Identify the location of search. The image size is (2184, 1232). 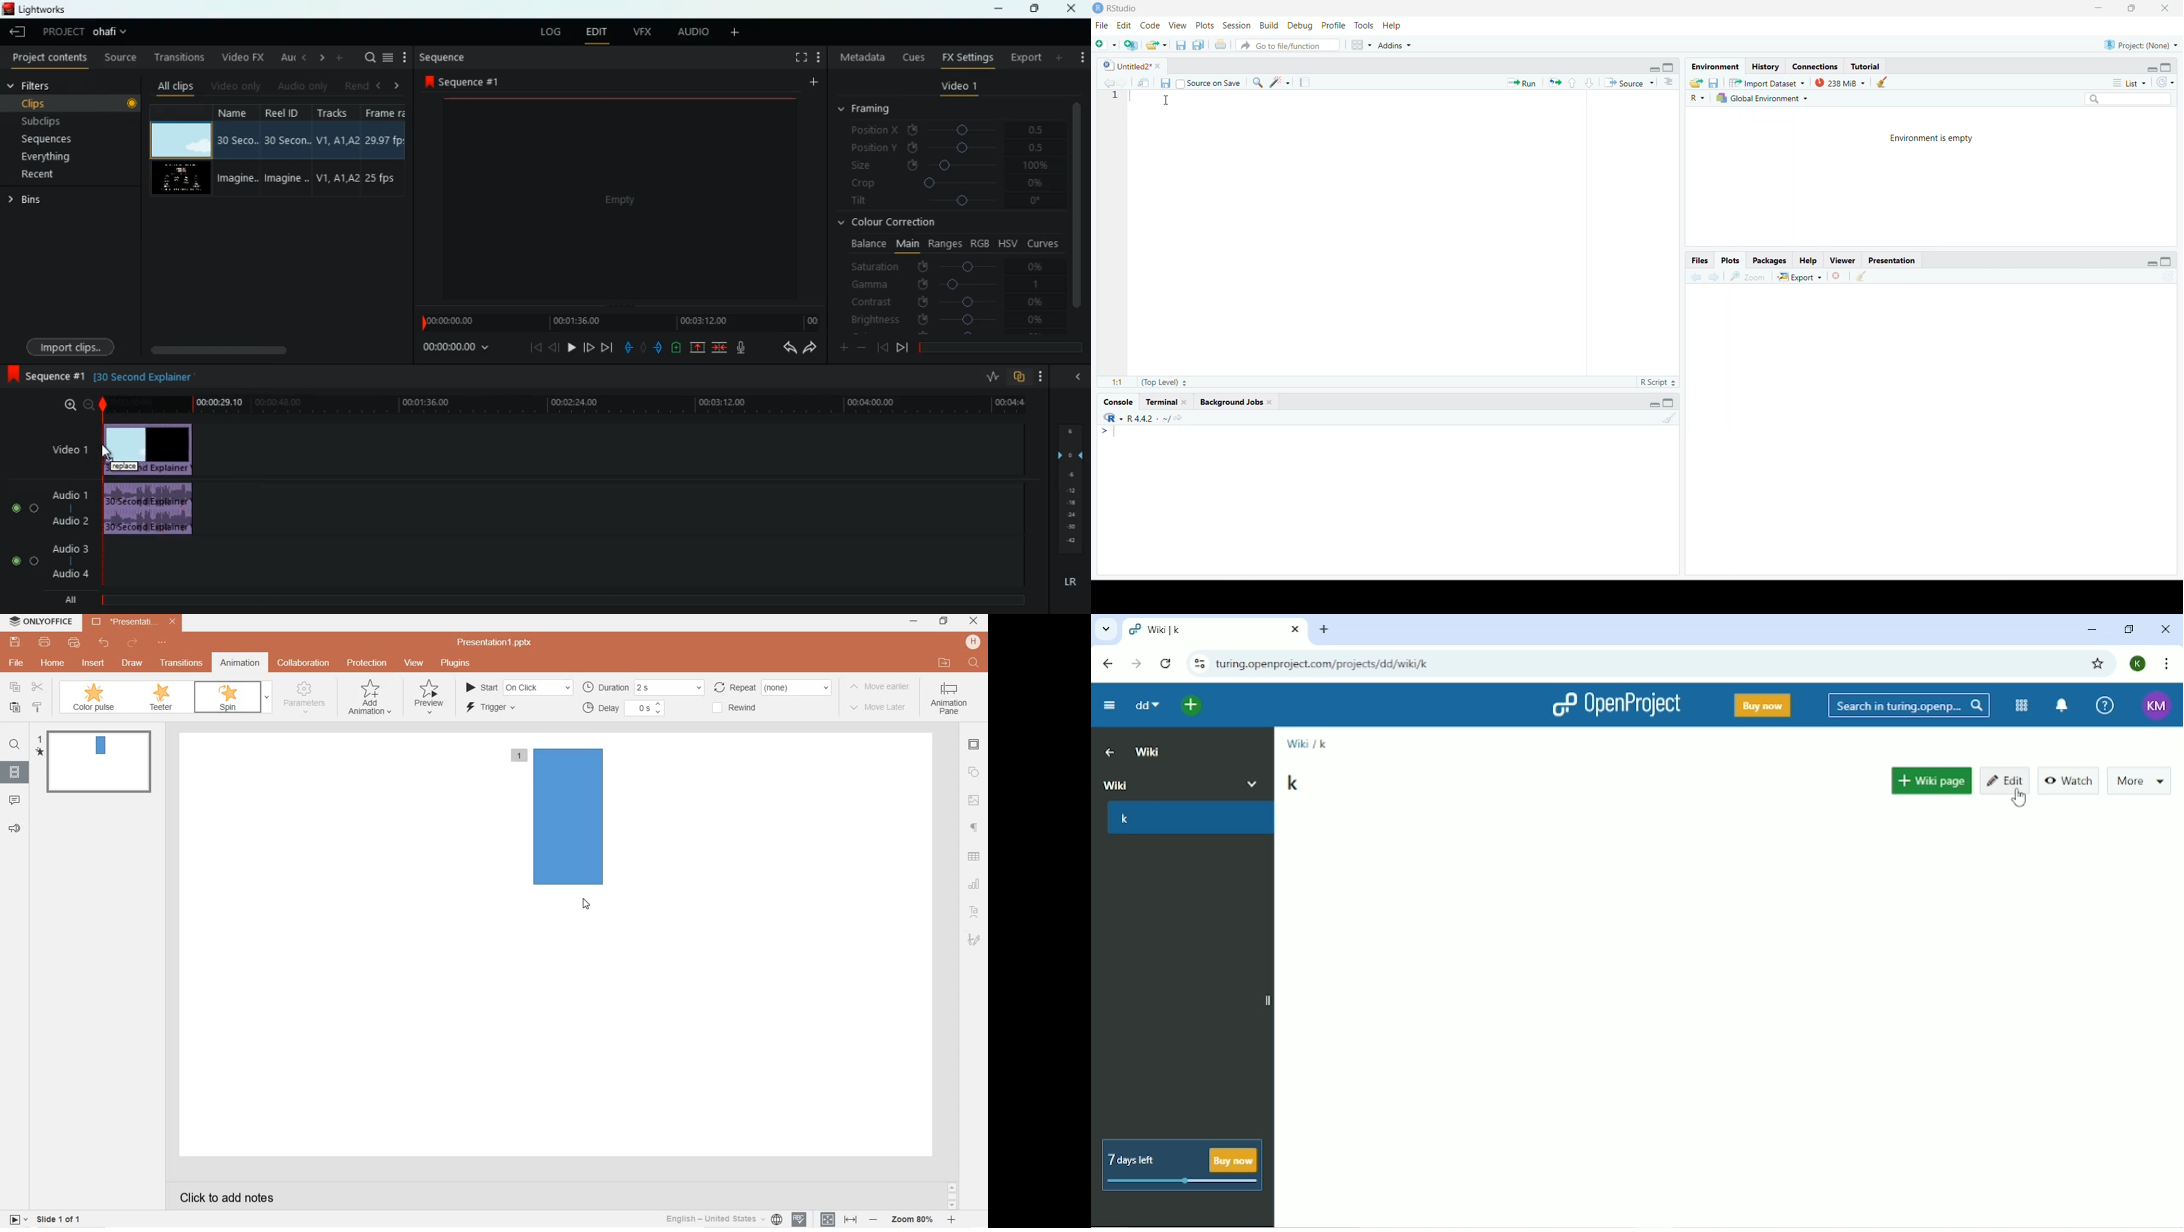
(1257, 82).